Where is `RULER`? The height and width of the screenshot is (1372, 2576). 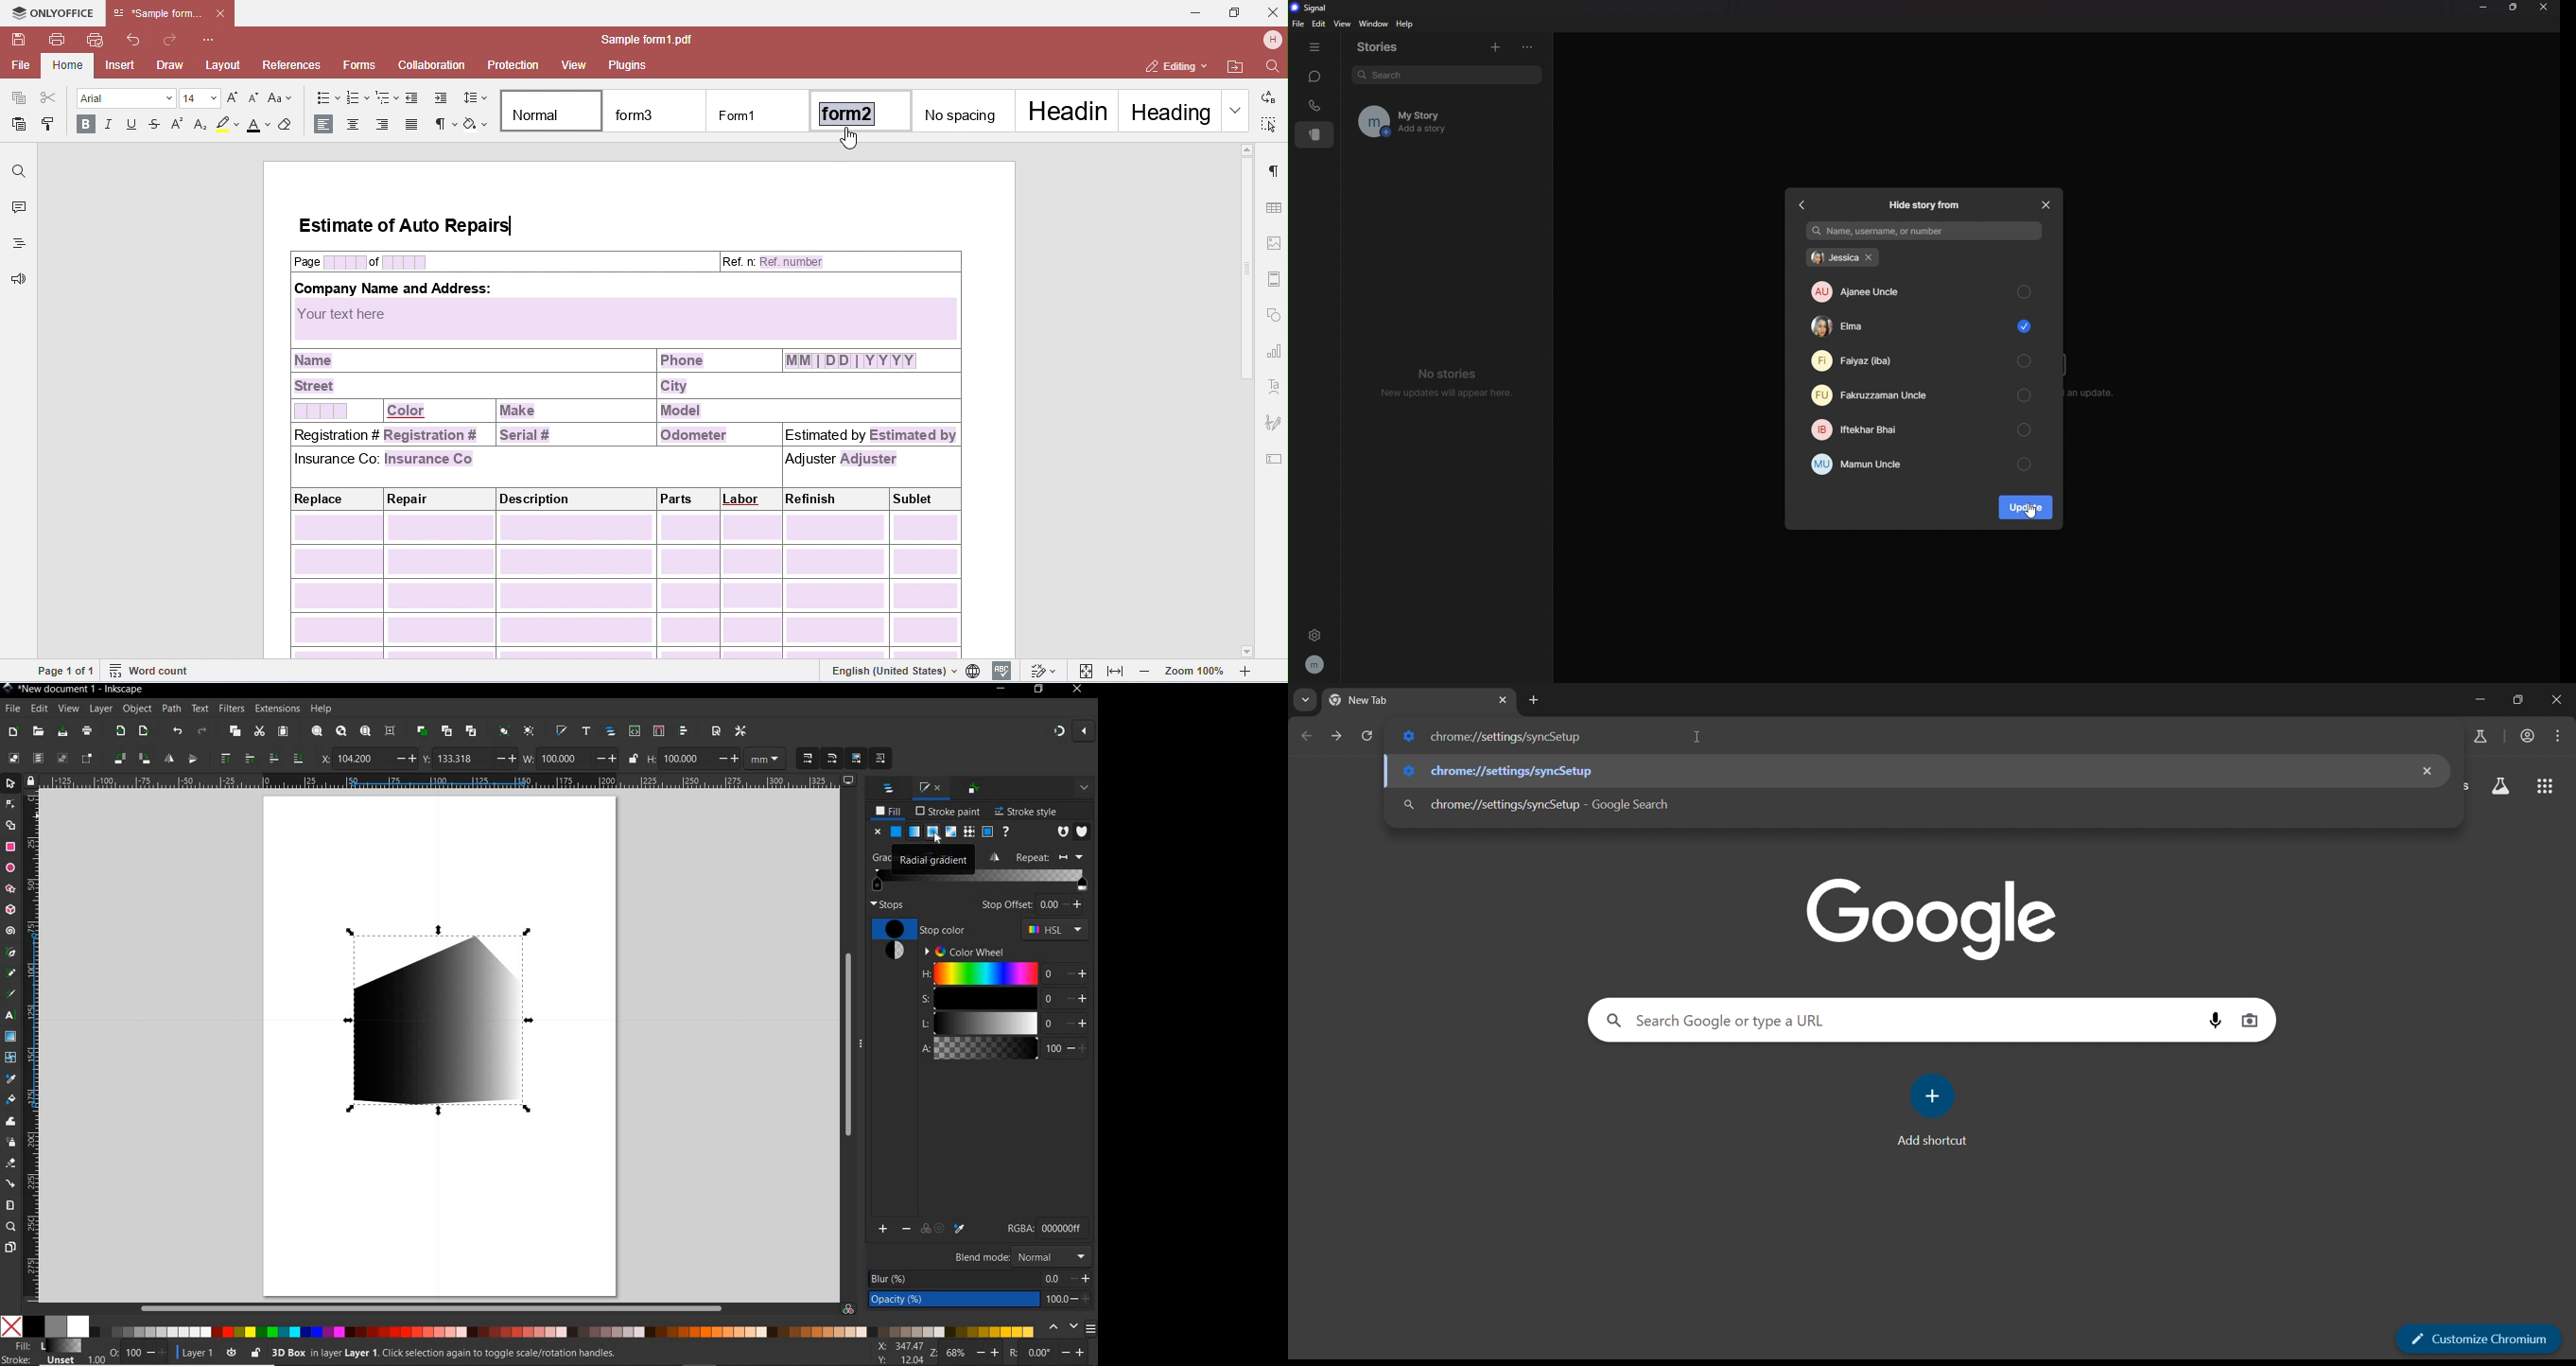
RULER is located at coordinates (32, 1046).